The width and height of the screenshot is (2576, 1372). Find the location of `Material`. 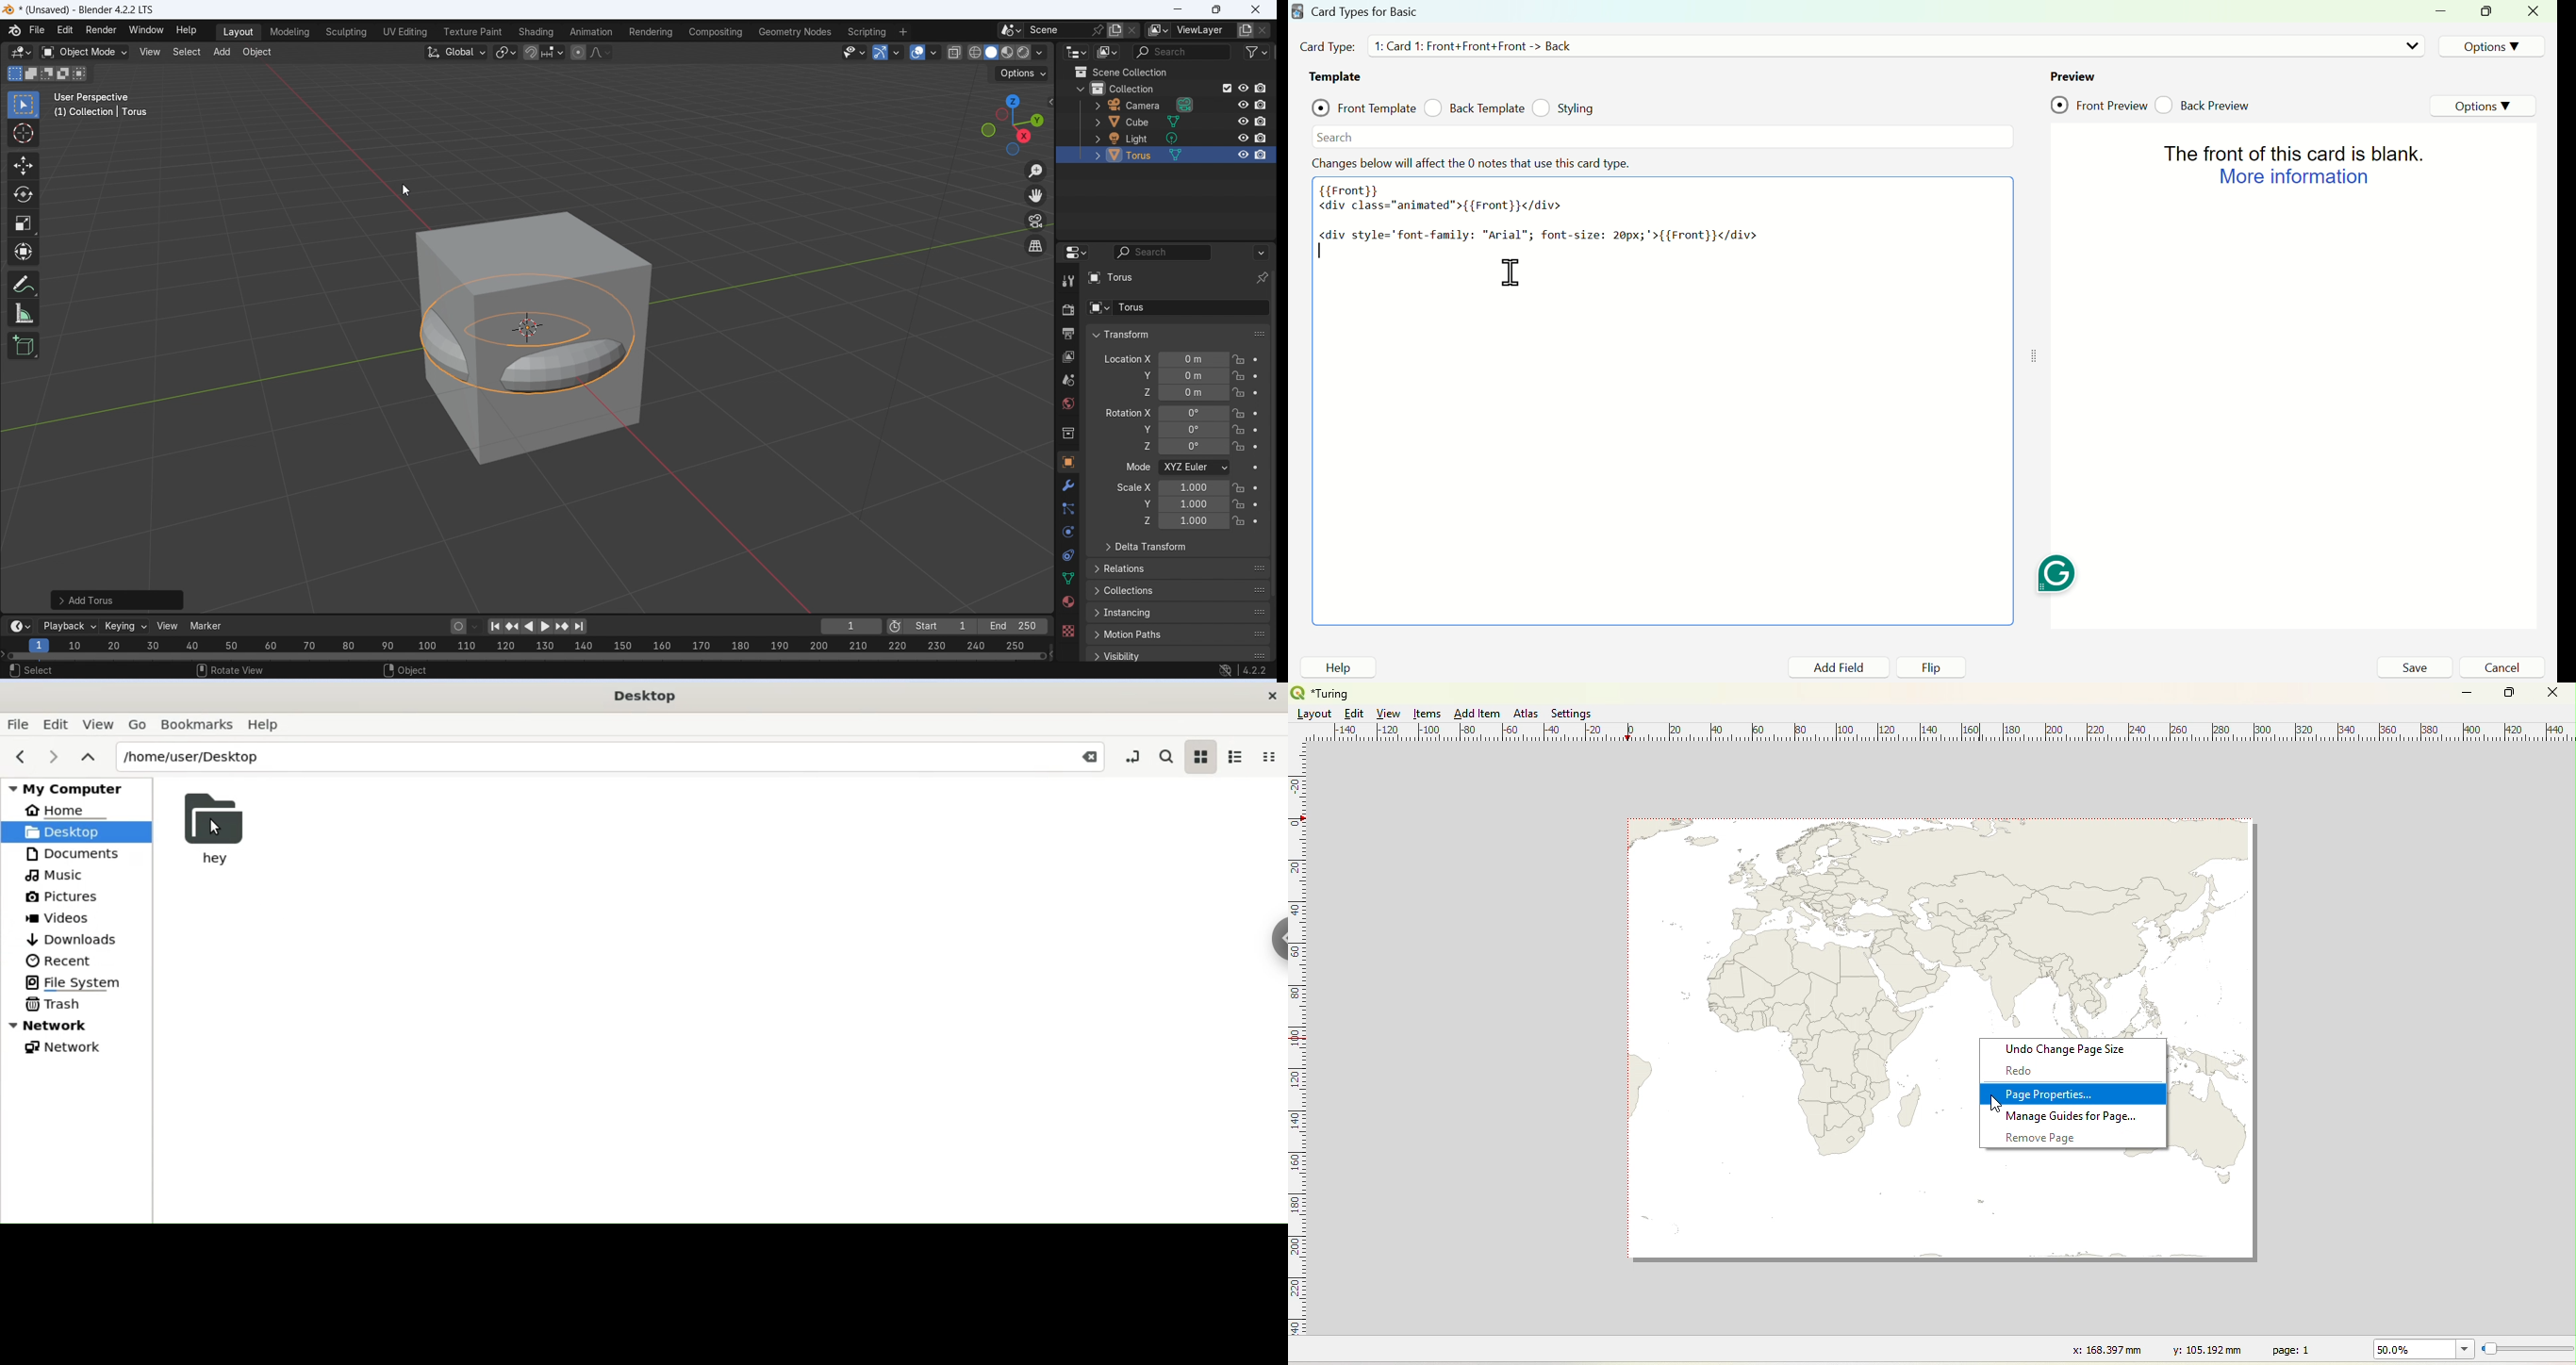

Material is located at coordinates (1068, 601).